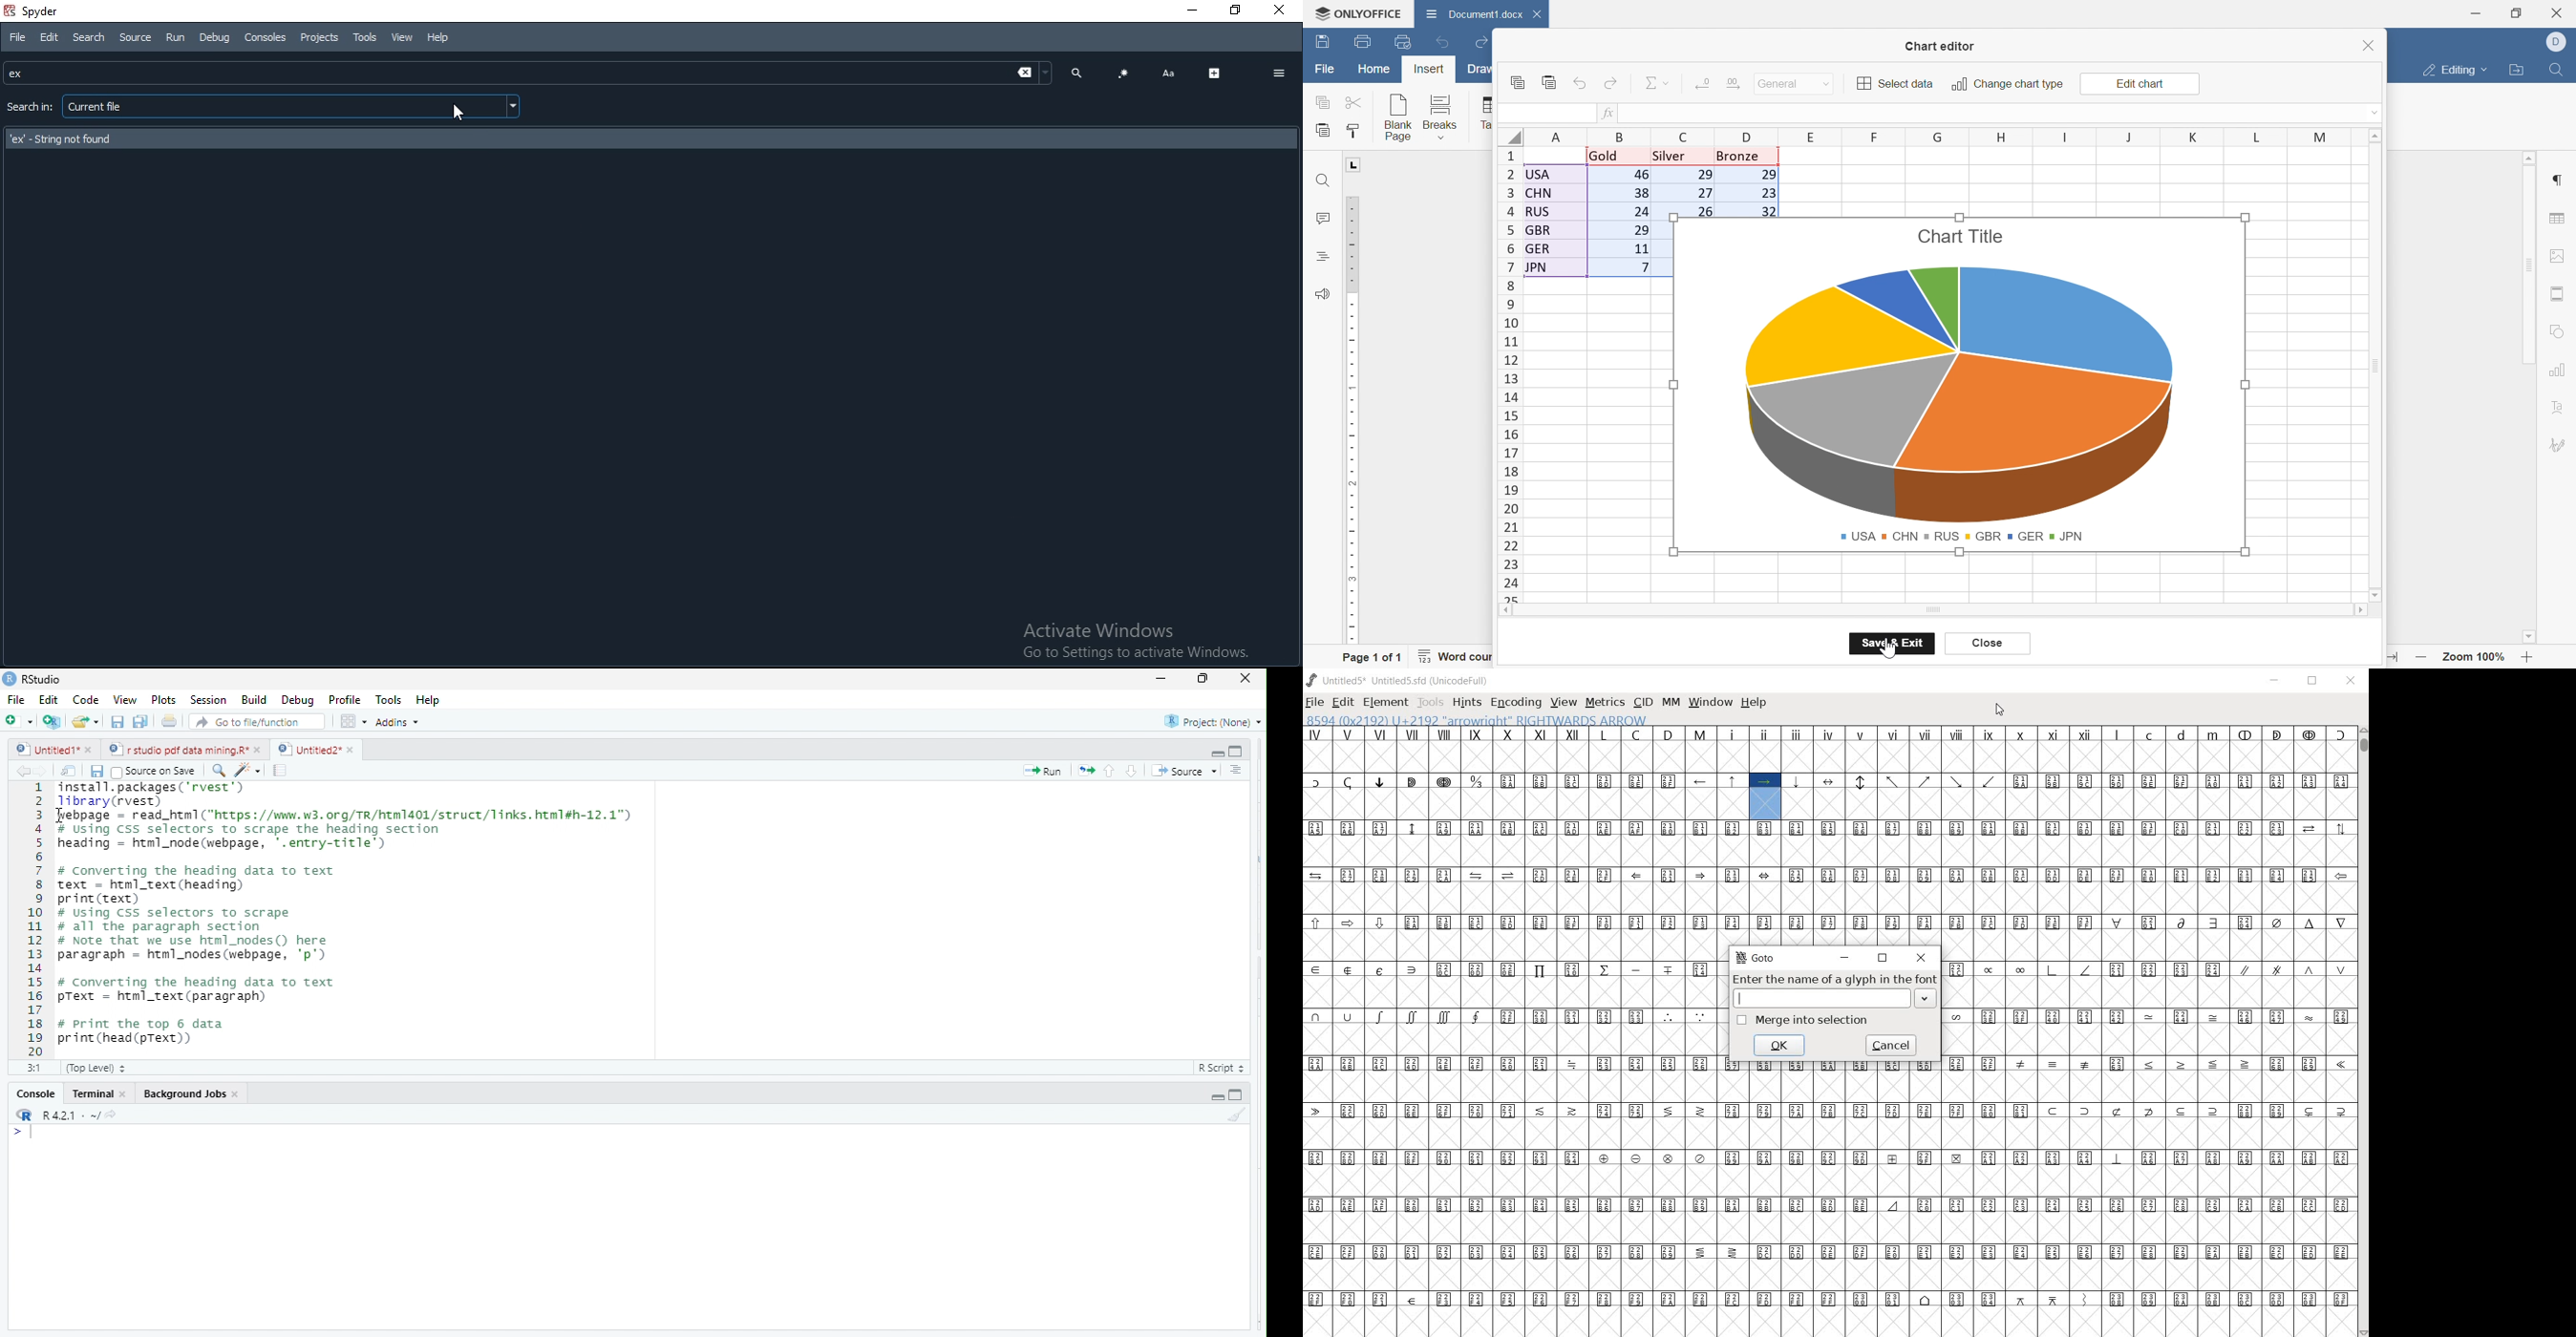 Image resolution: width=2576 pixels, height=1344 pixels. Describe the element at coordinates (1322, 68) in the screenshot. I see `File` at that location.